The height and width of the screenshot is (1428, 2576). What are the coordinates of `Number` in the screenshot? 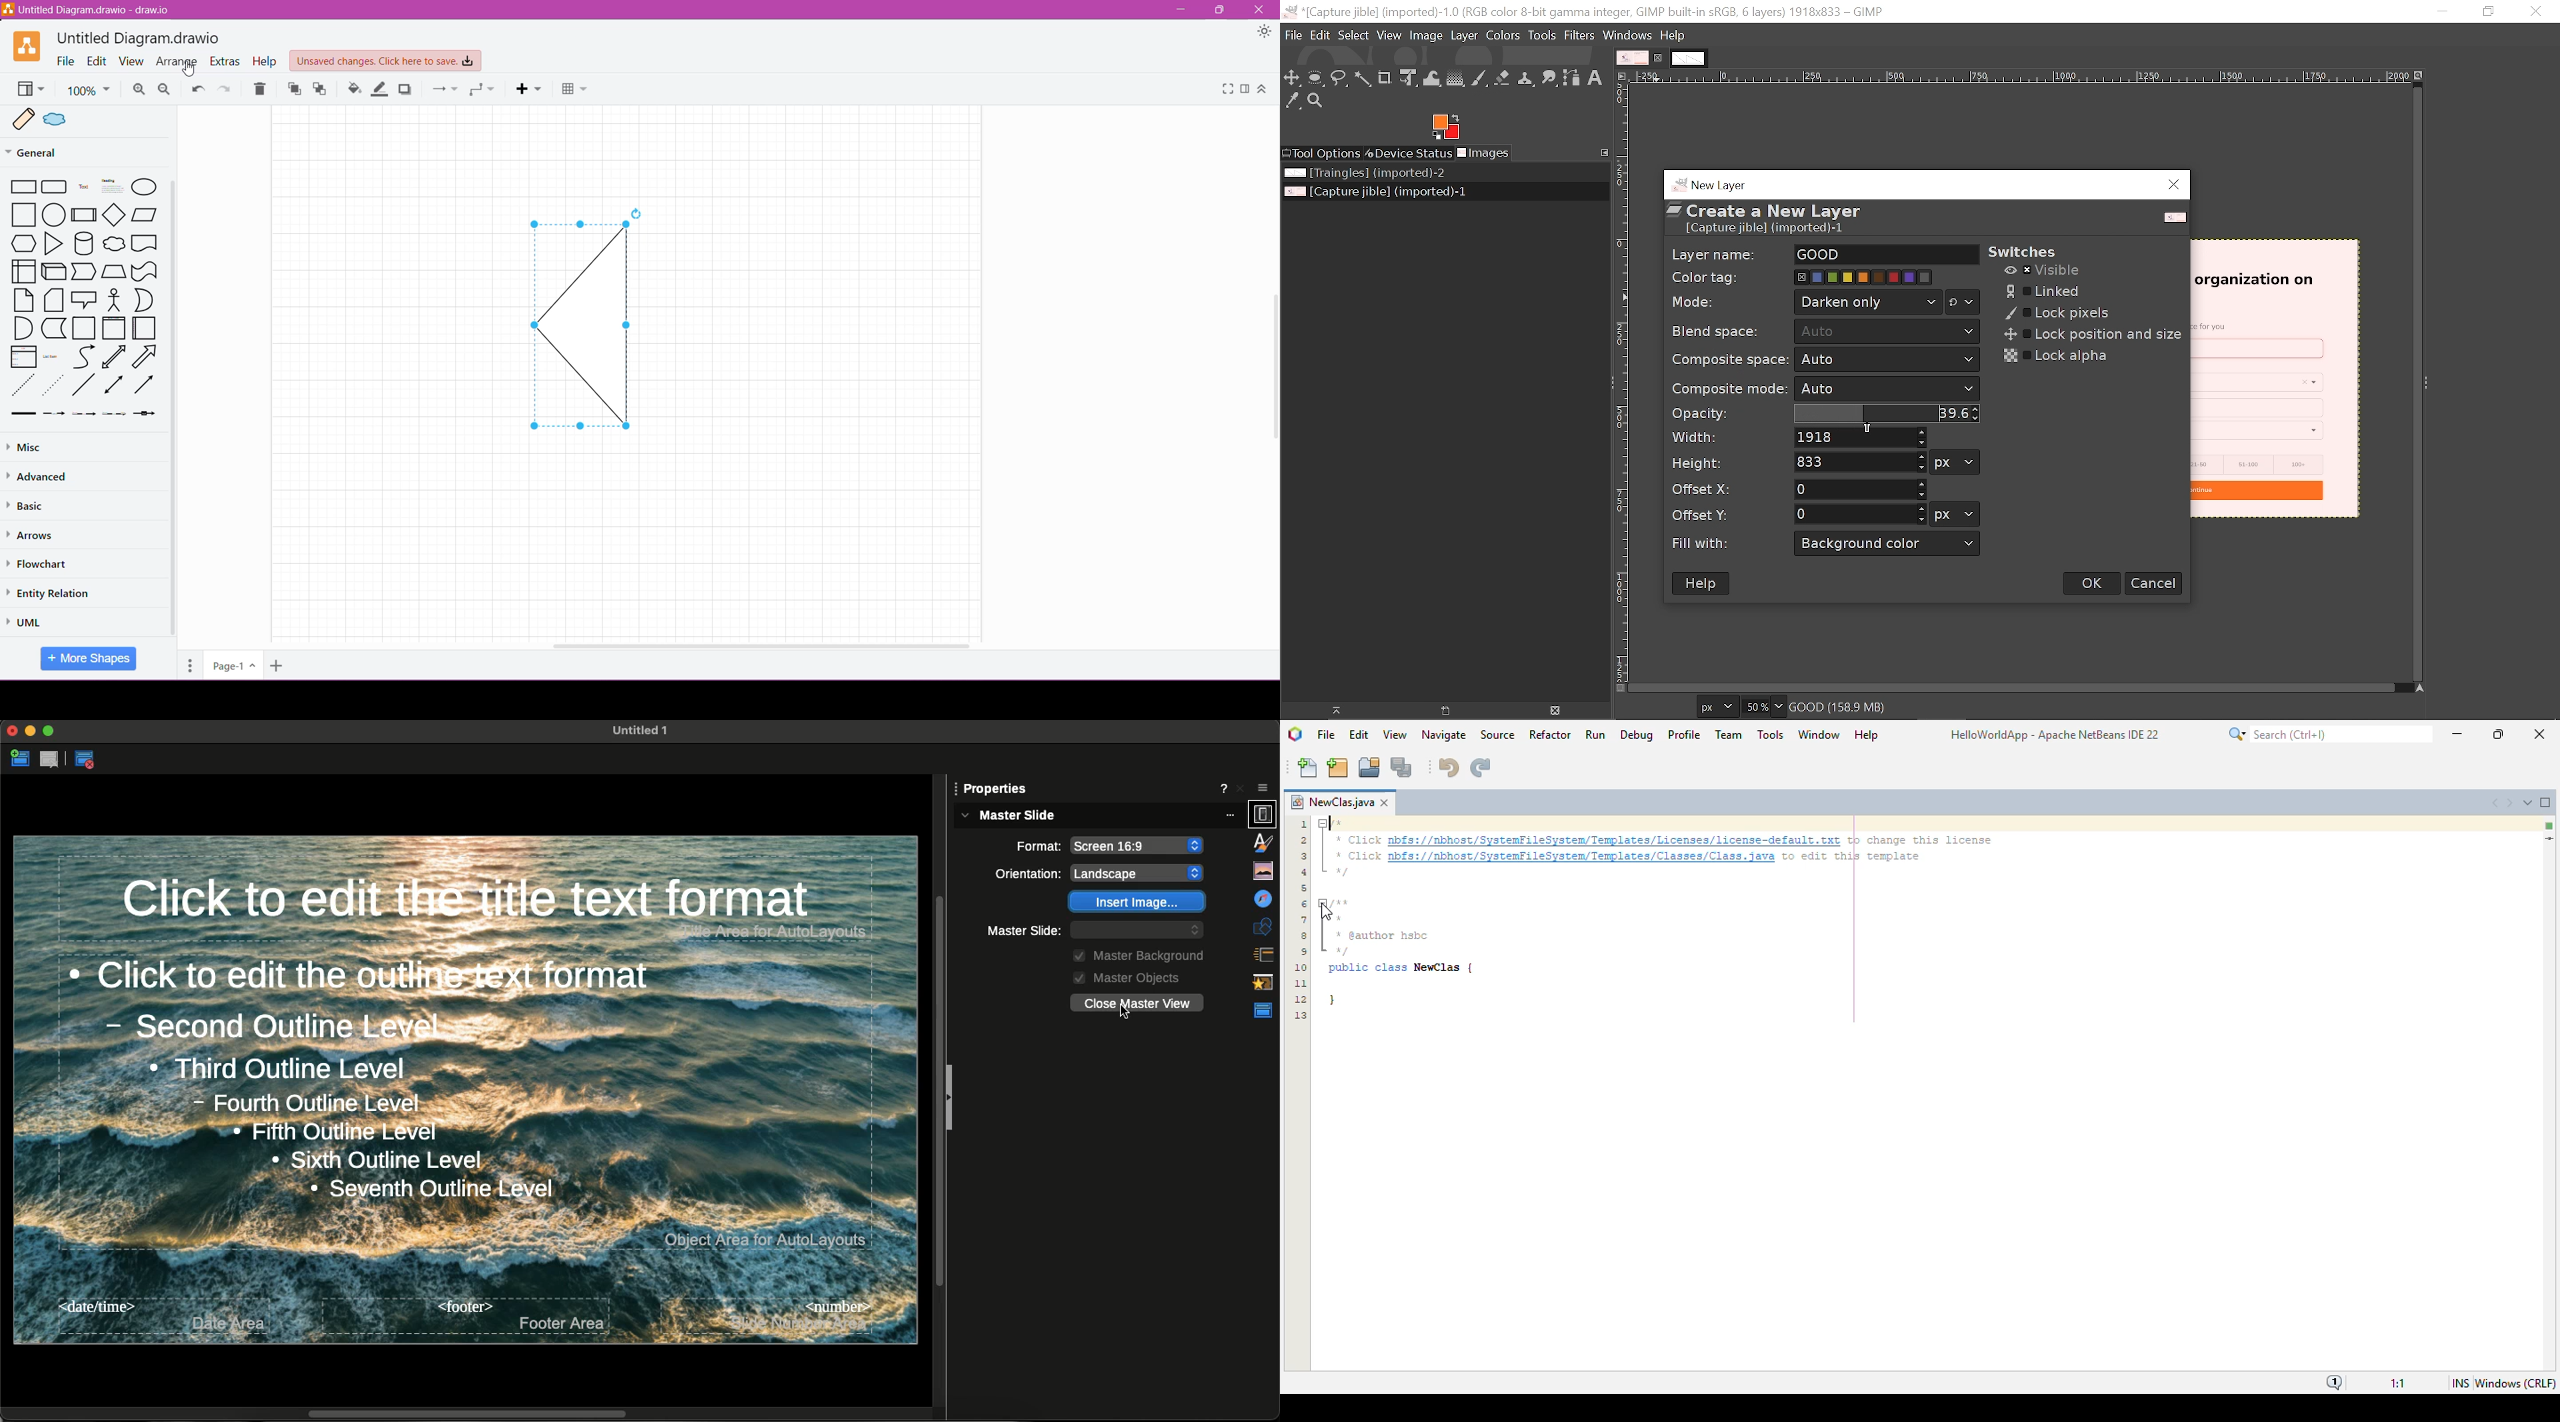 It's located at (767, 1316).